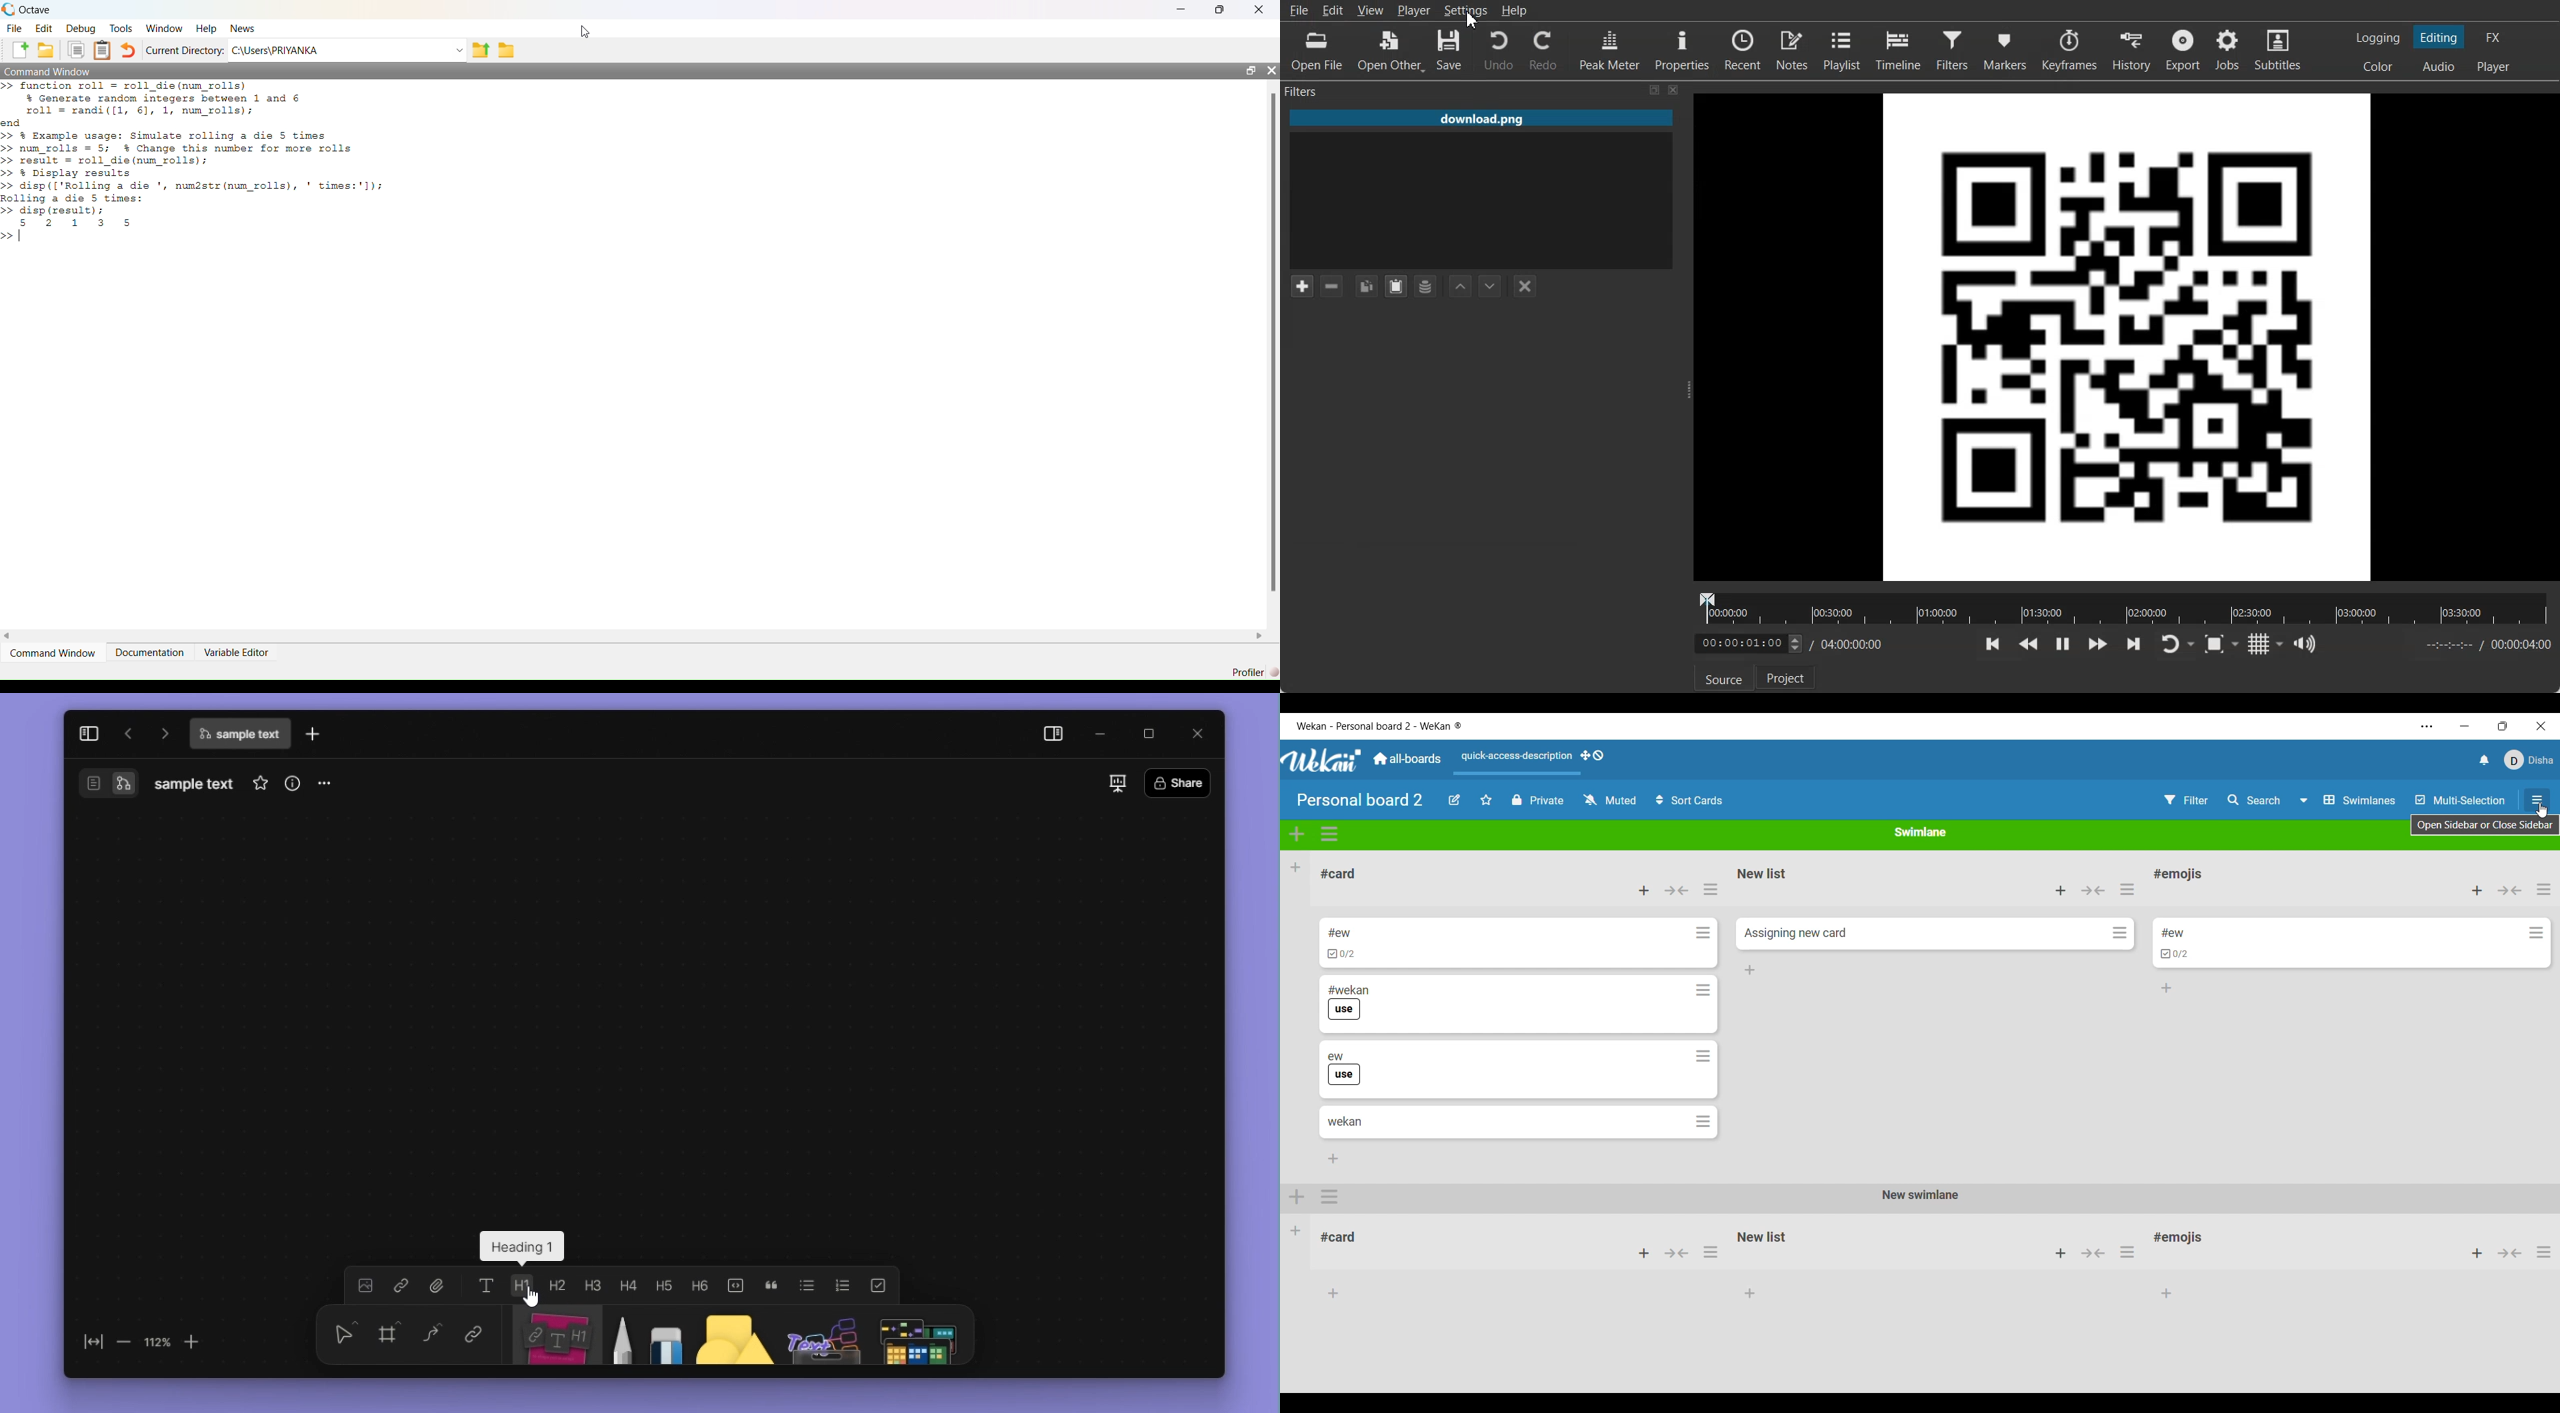 The image size is (2576, 1428). Describe the element at coordinates (15, 29) in the screenshot. I see `file` at that location.